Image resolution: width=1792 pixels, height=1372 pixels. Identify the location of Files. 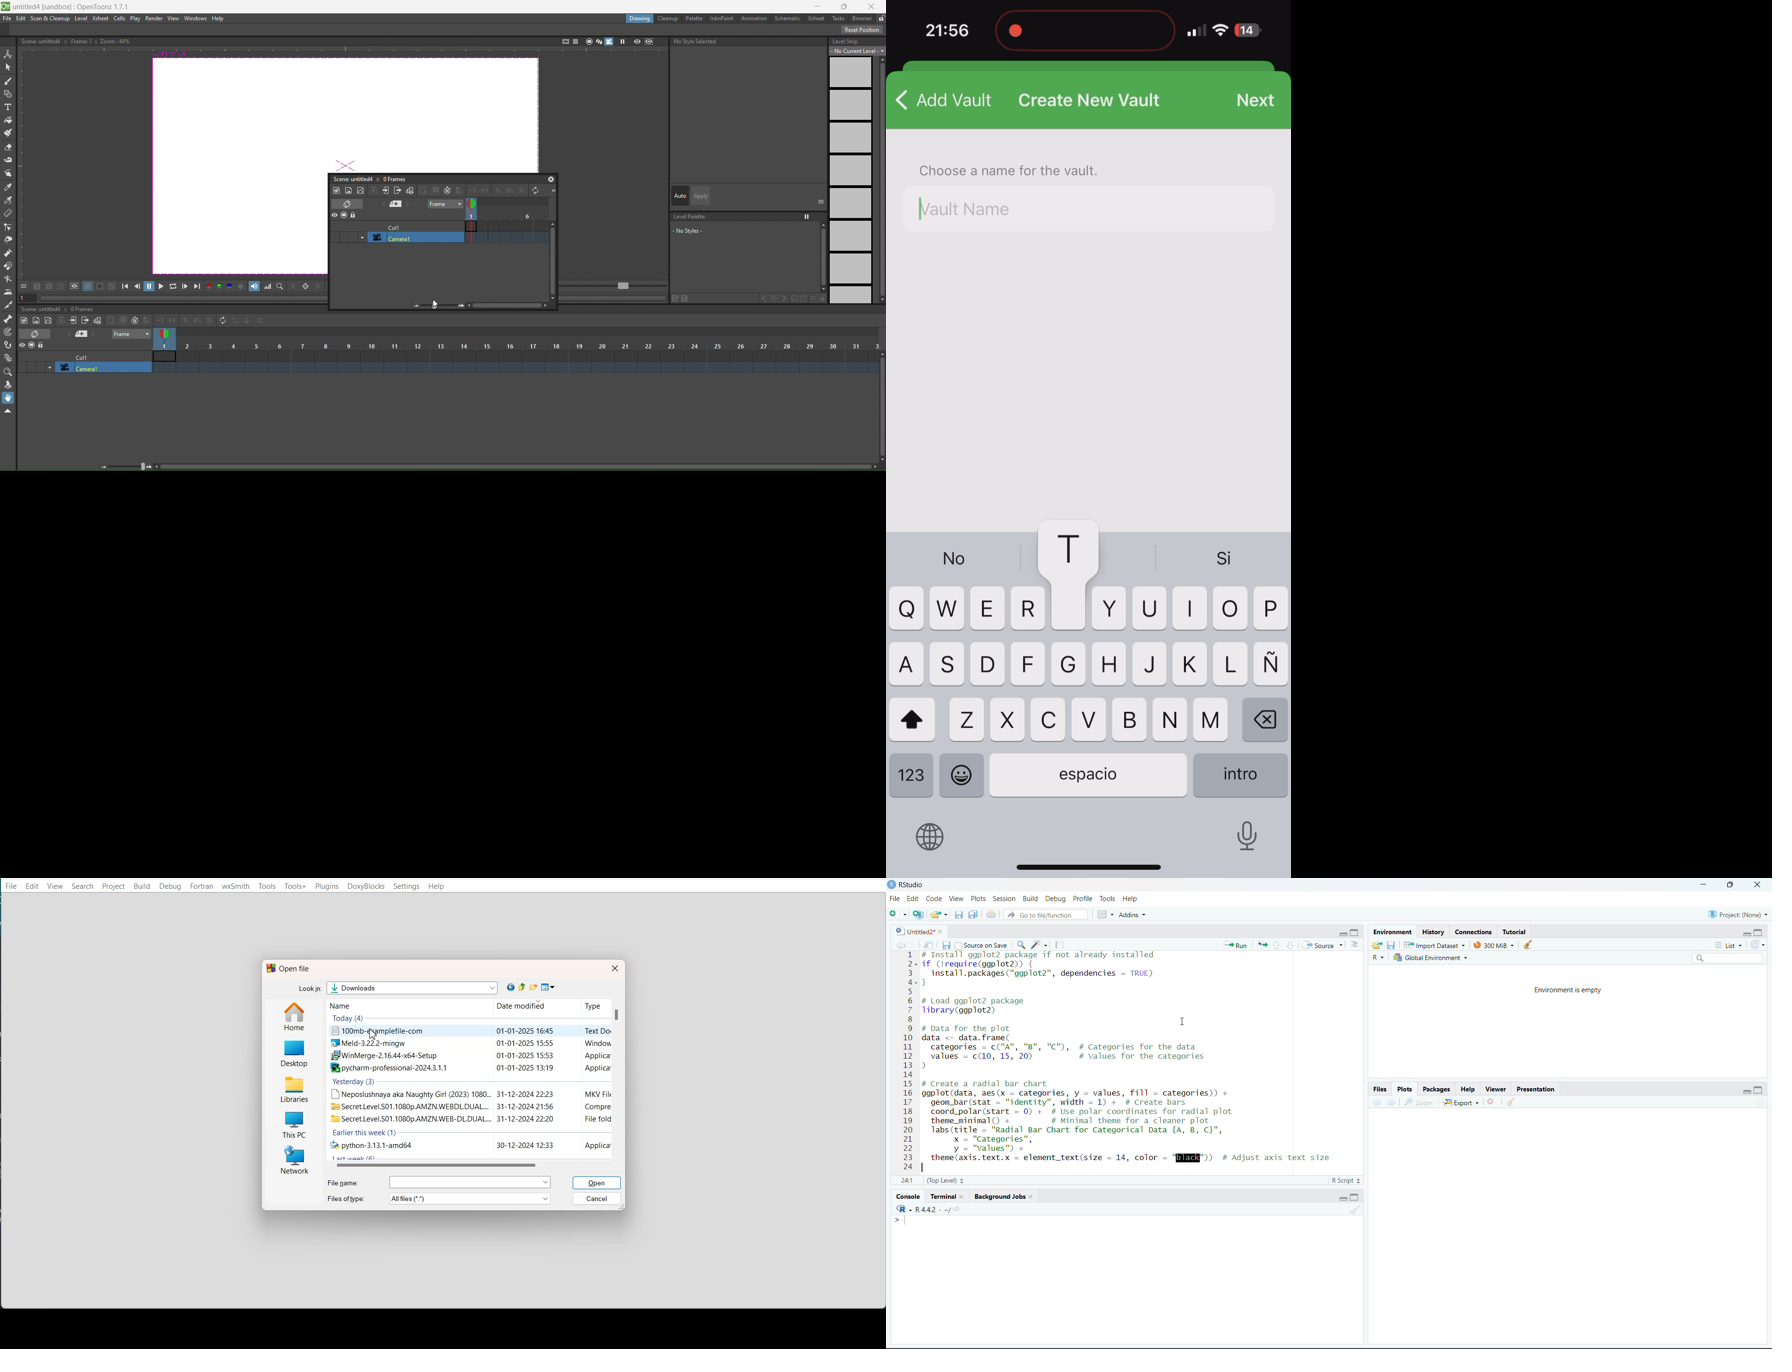
(1381, 1090).